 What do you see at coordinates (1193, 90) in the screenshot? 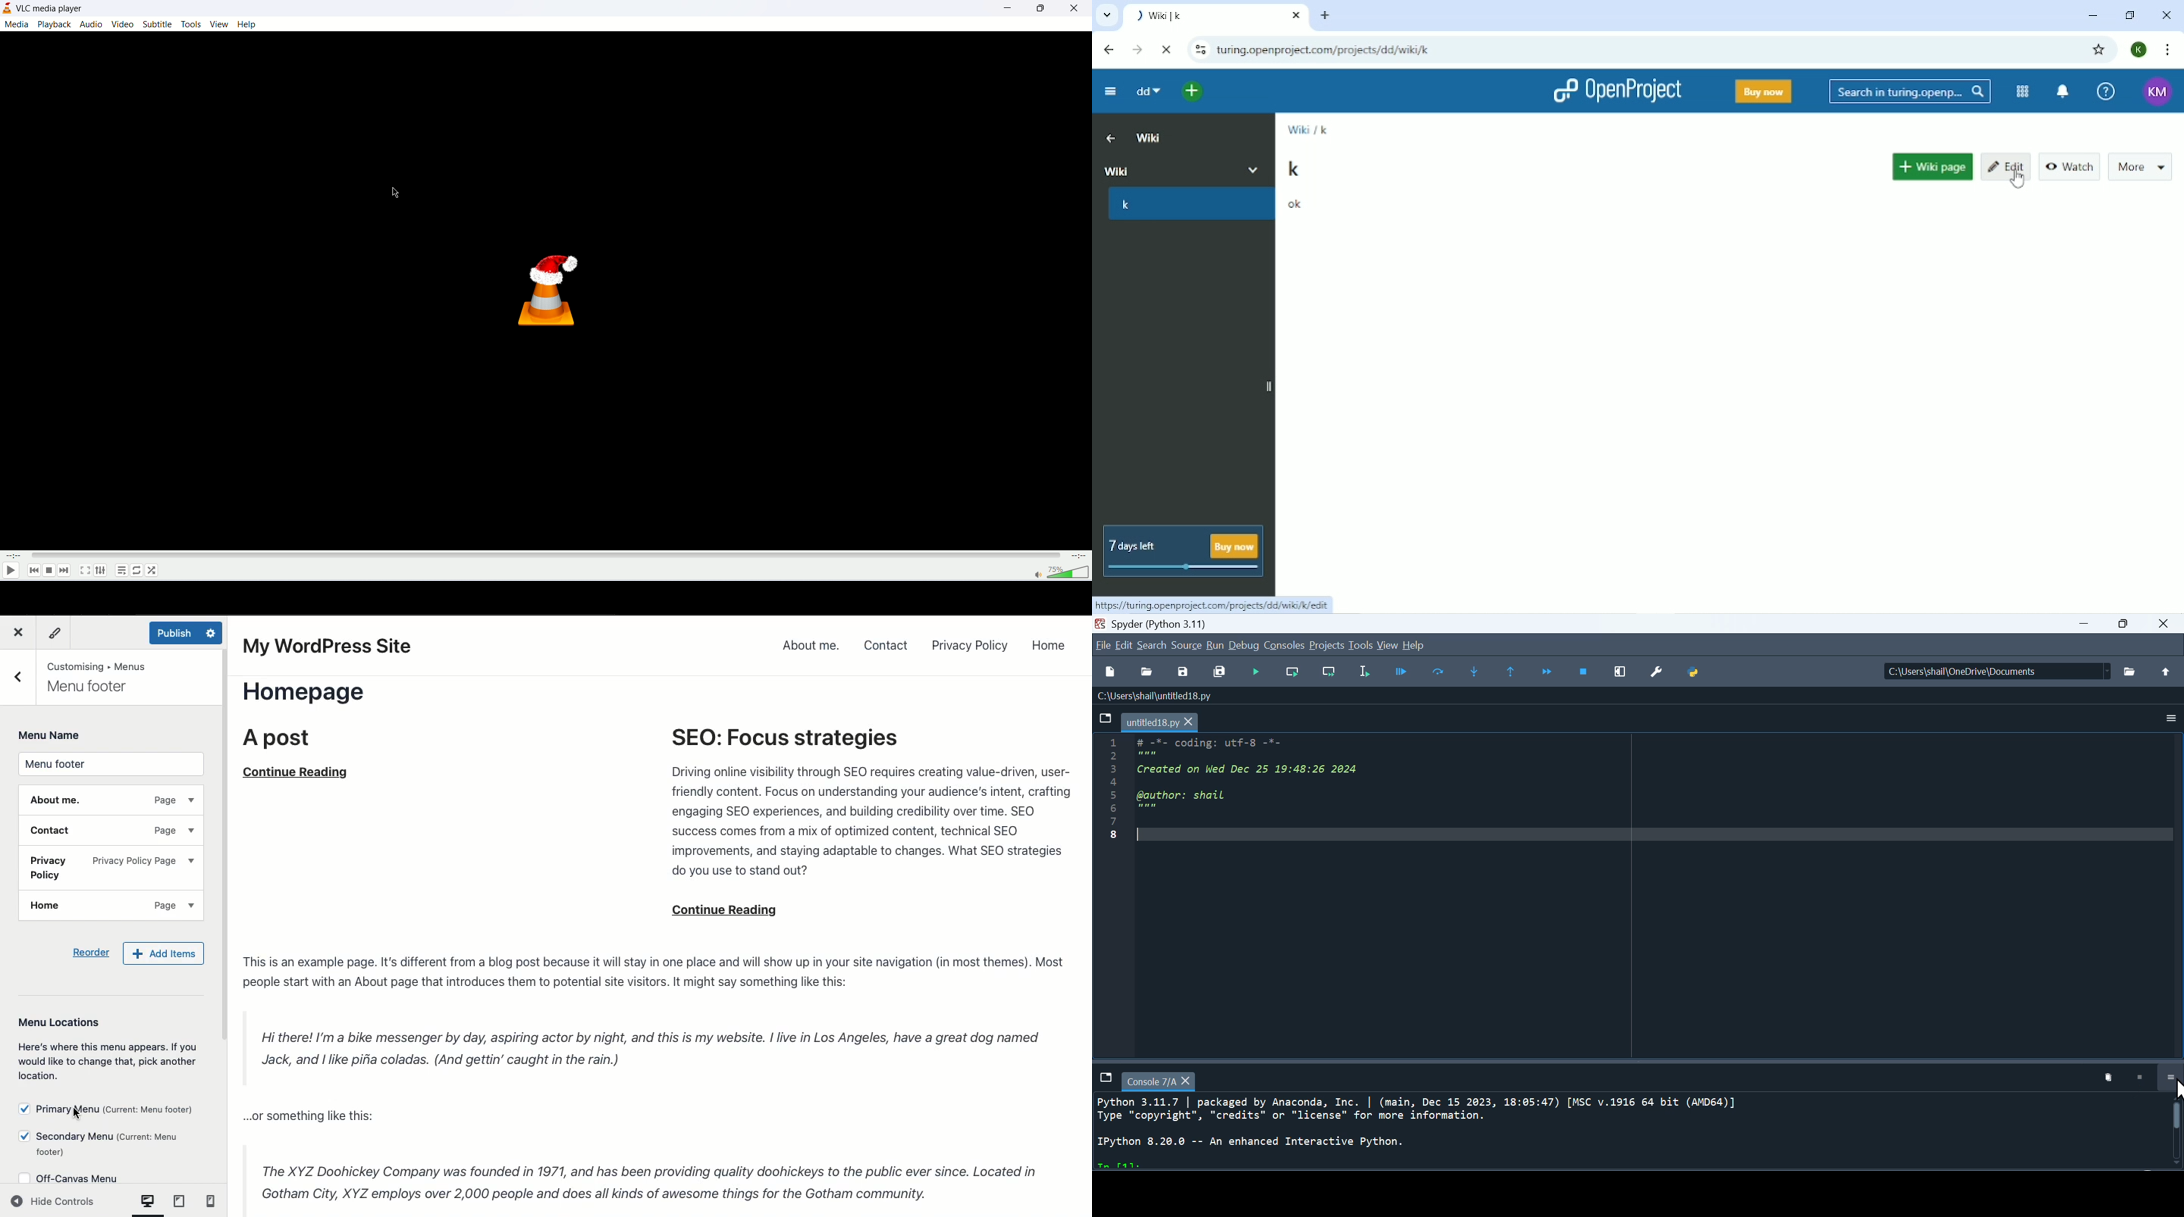
I see `Open quick add menu` at bounding box center [1193, 90].